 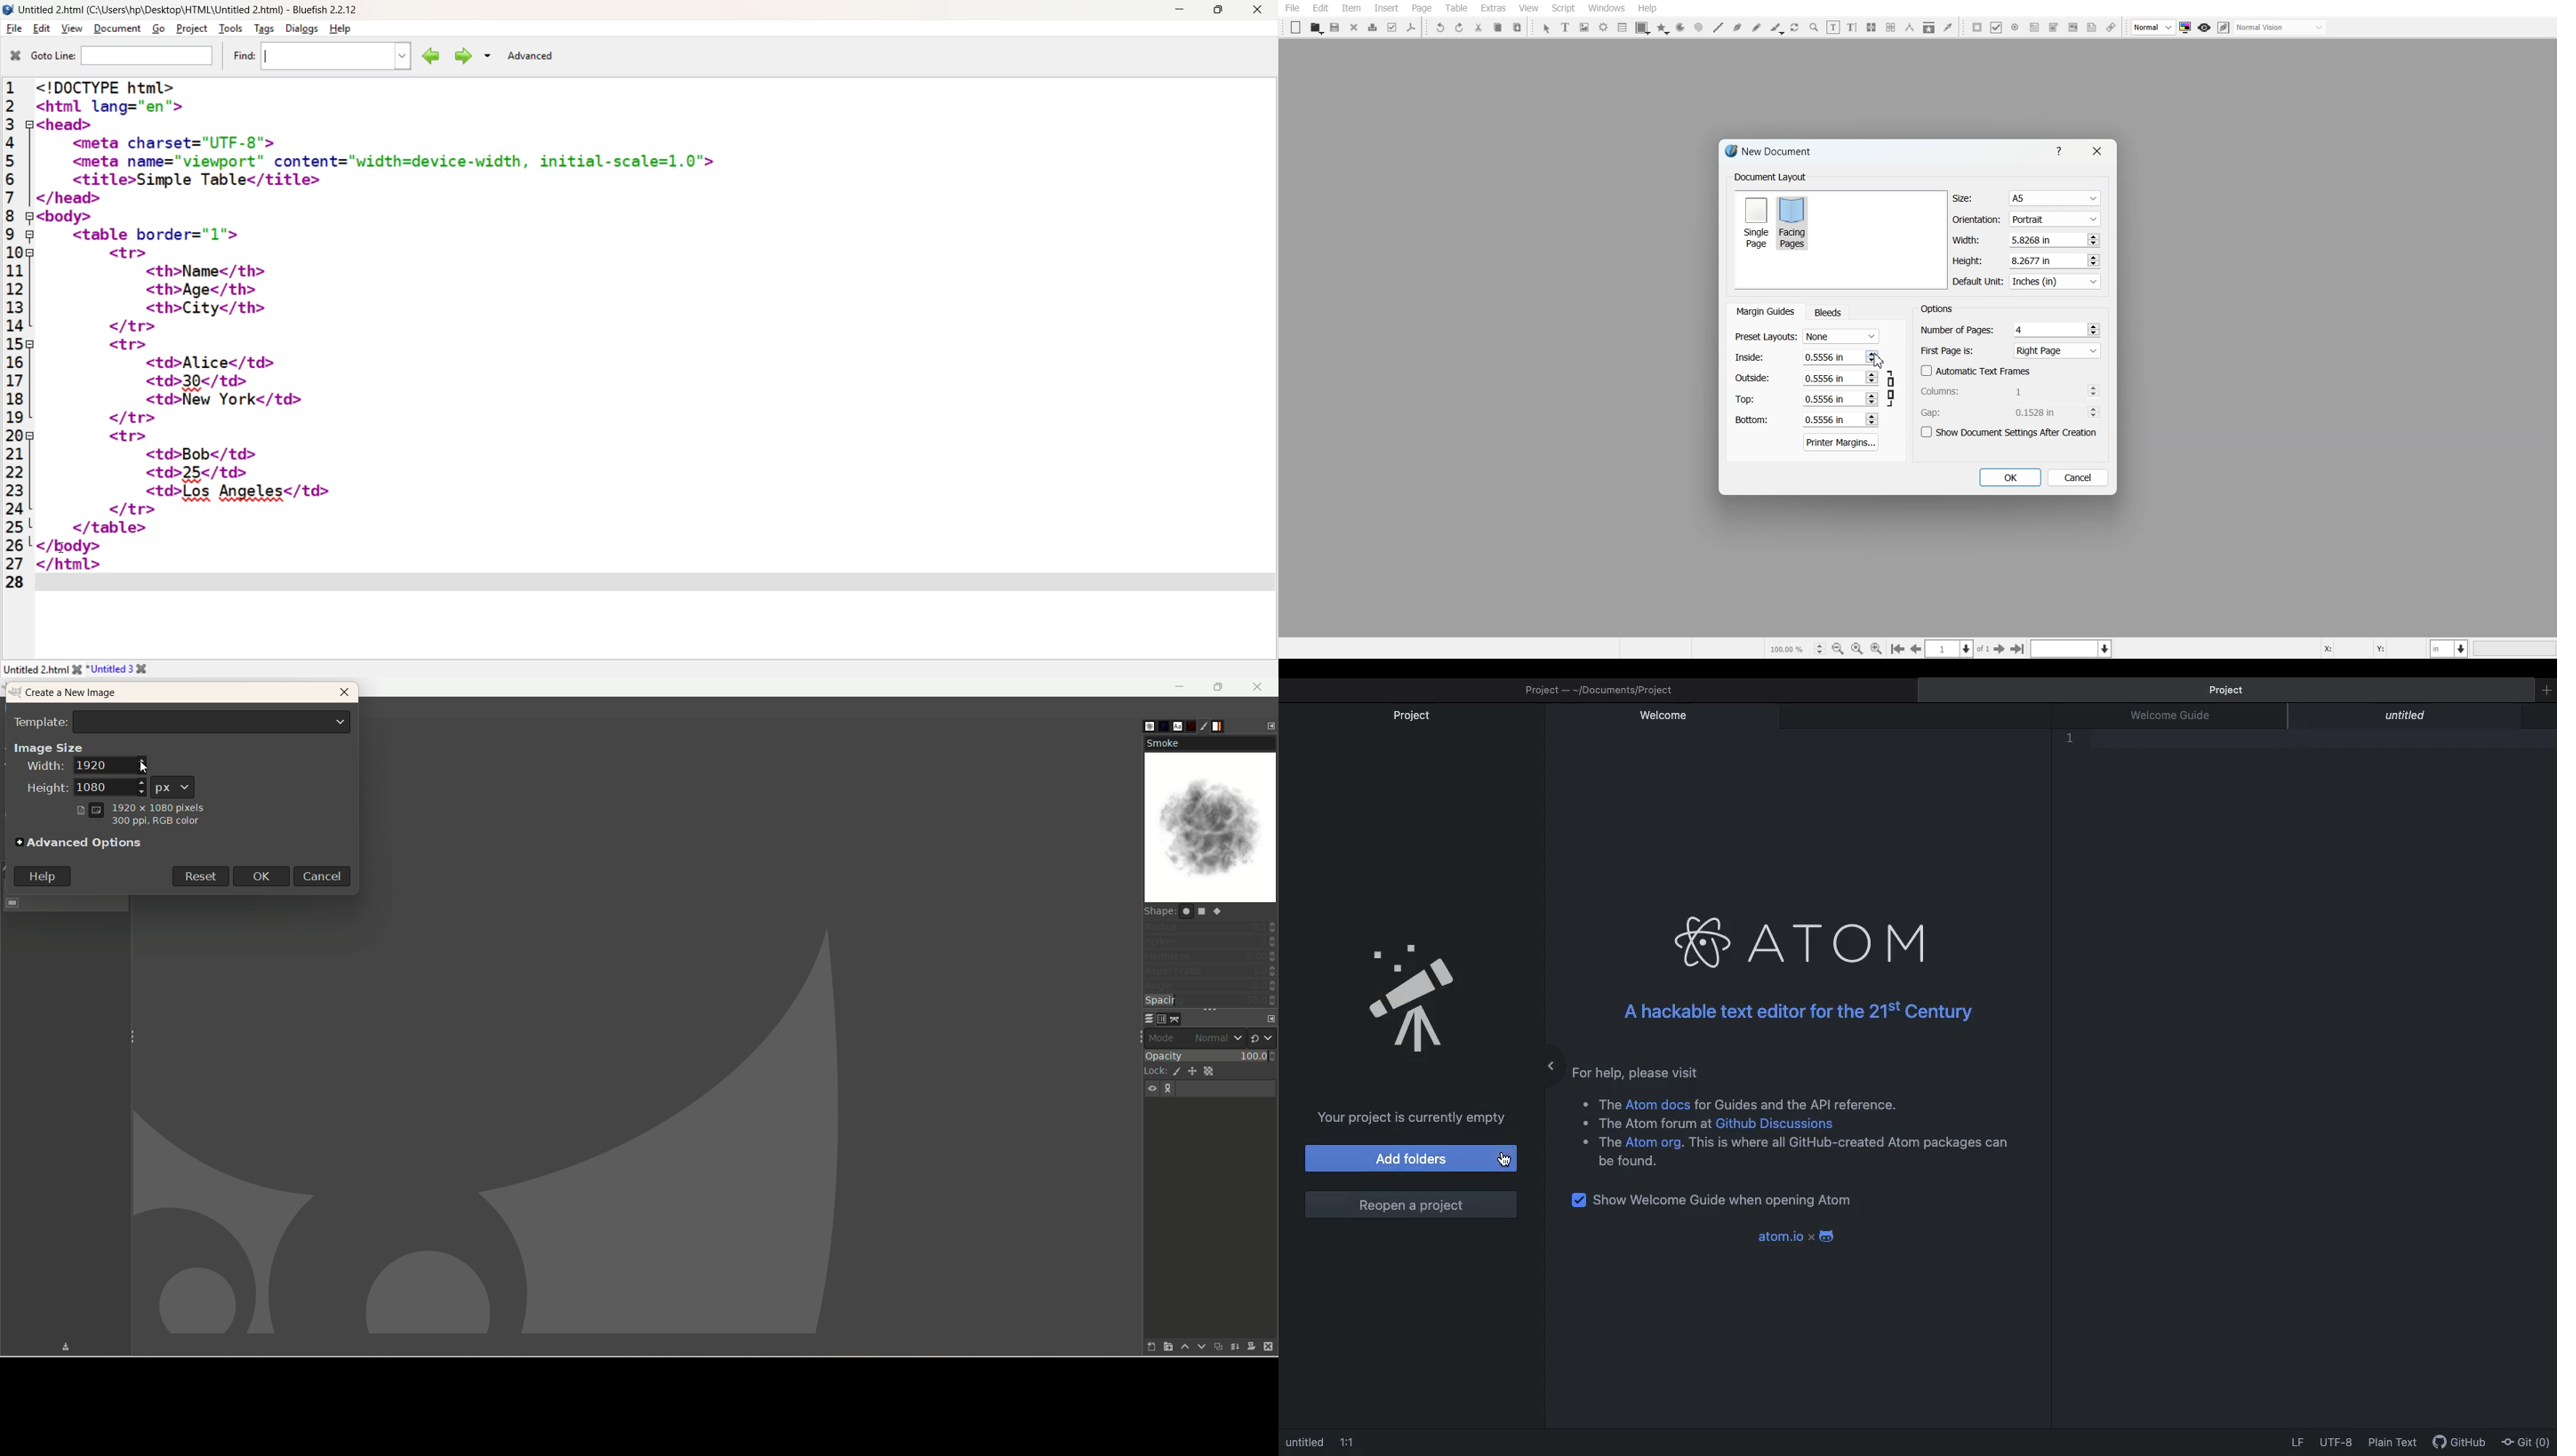 What do you see at coordinates (1415, 716) in the screenshot?
I see `Project` at bounding box center [1415, 716].